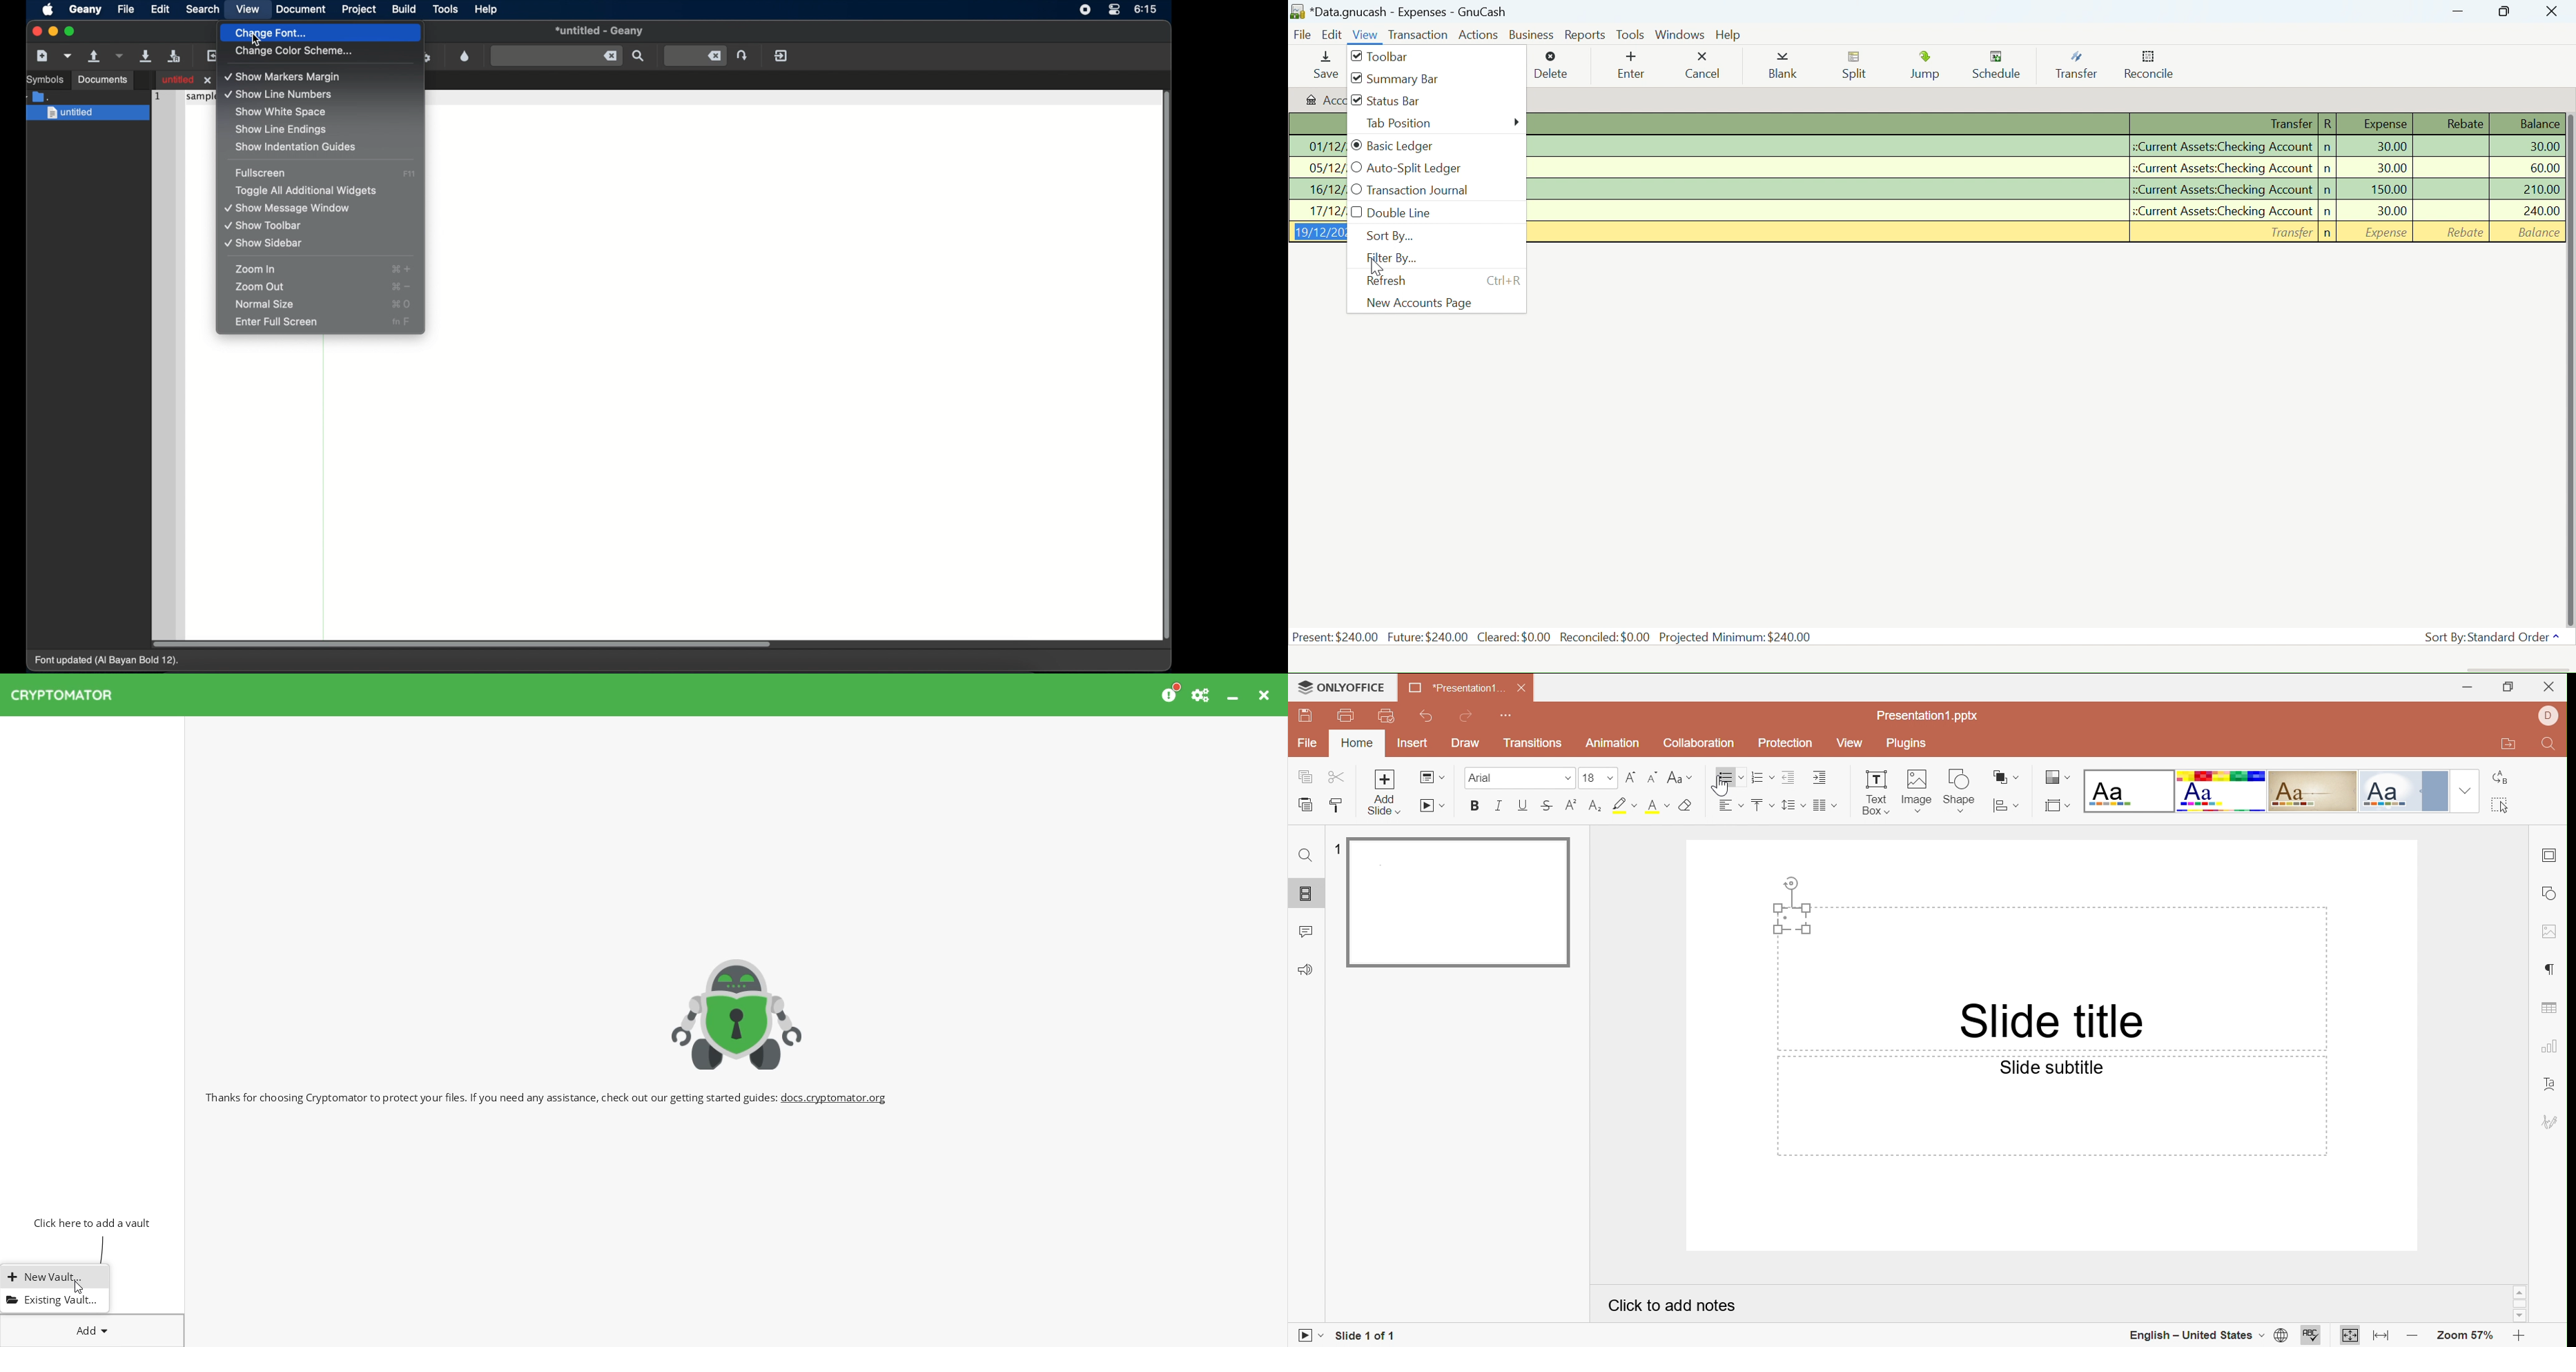 This screenshot has height=1372, width=2576. Describe the element at coordinates (1432, 806) in the screenshot. I see `Start slideshow` at that location.